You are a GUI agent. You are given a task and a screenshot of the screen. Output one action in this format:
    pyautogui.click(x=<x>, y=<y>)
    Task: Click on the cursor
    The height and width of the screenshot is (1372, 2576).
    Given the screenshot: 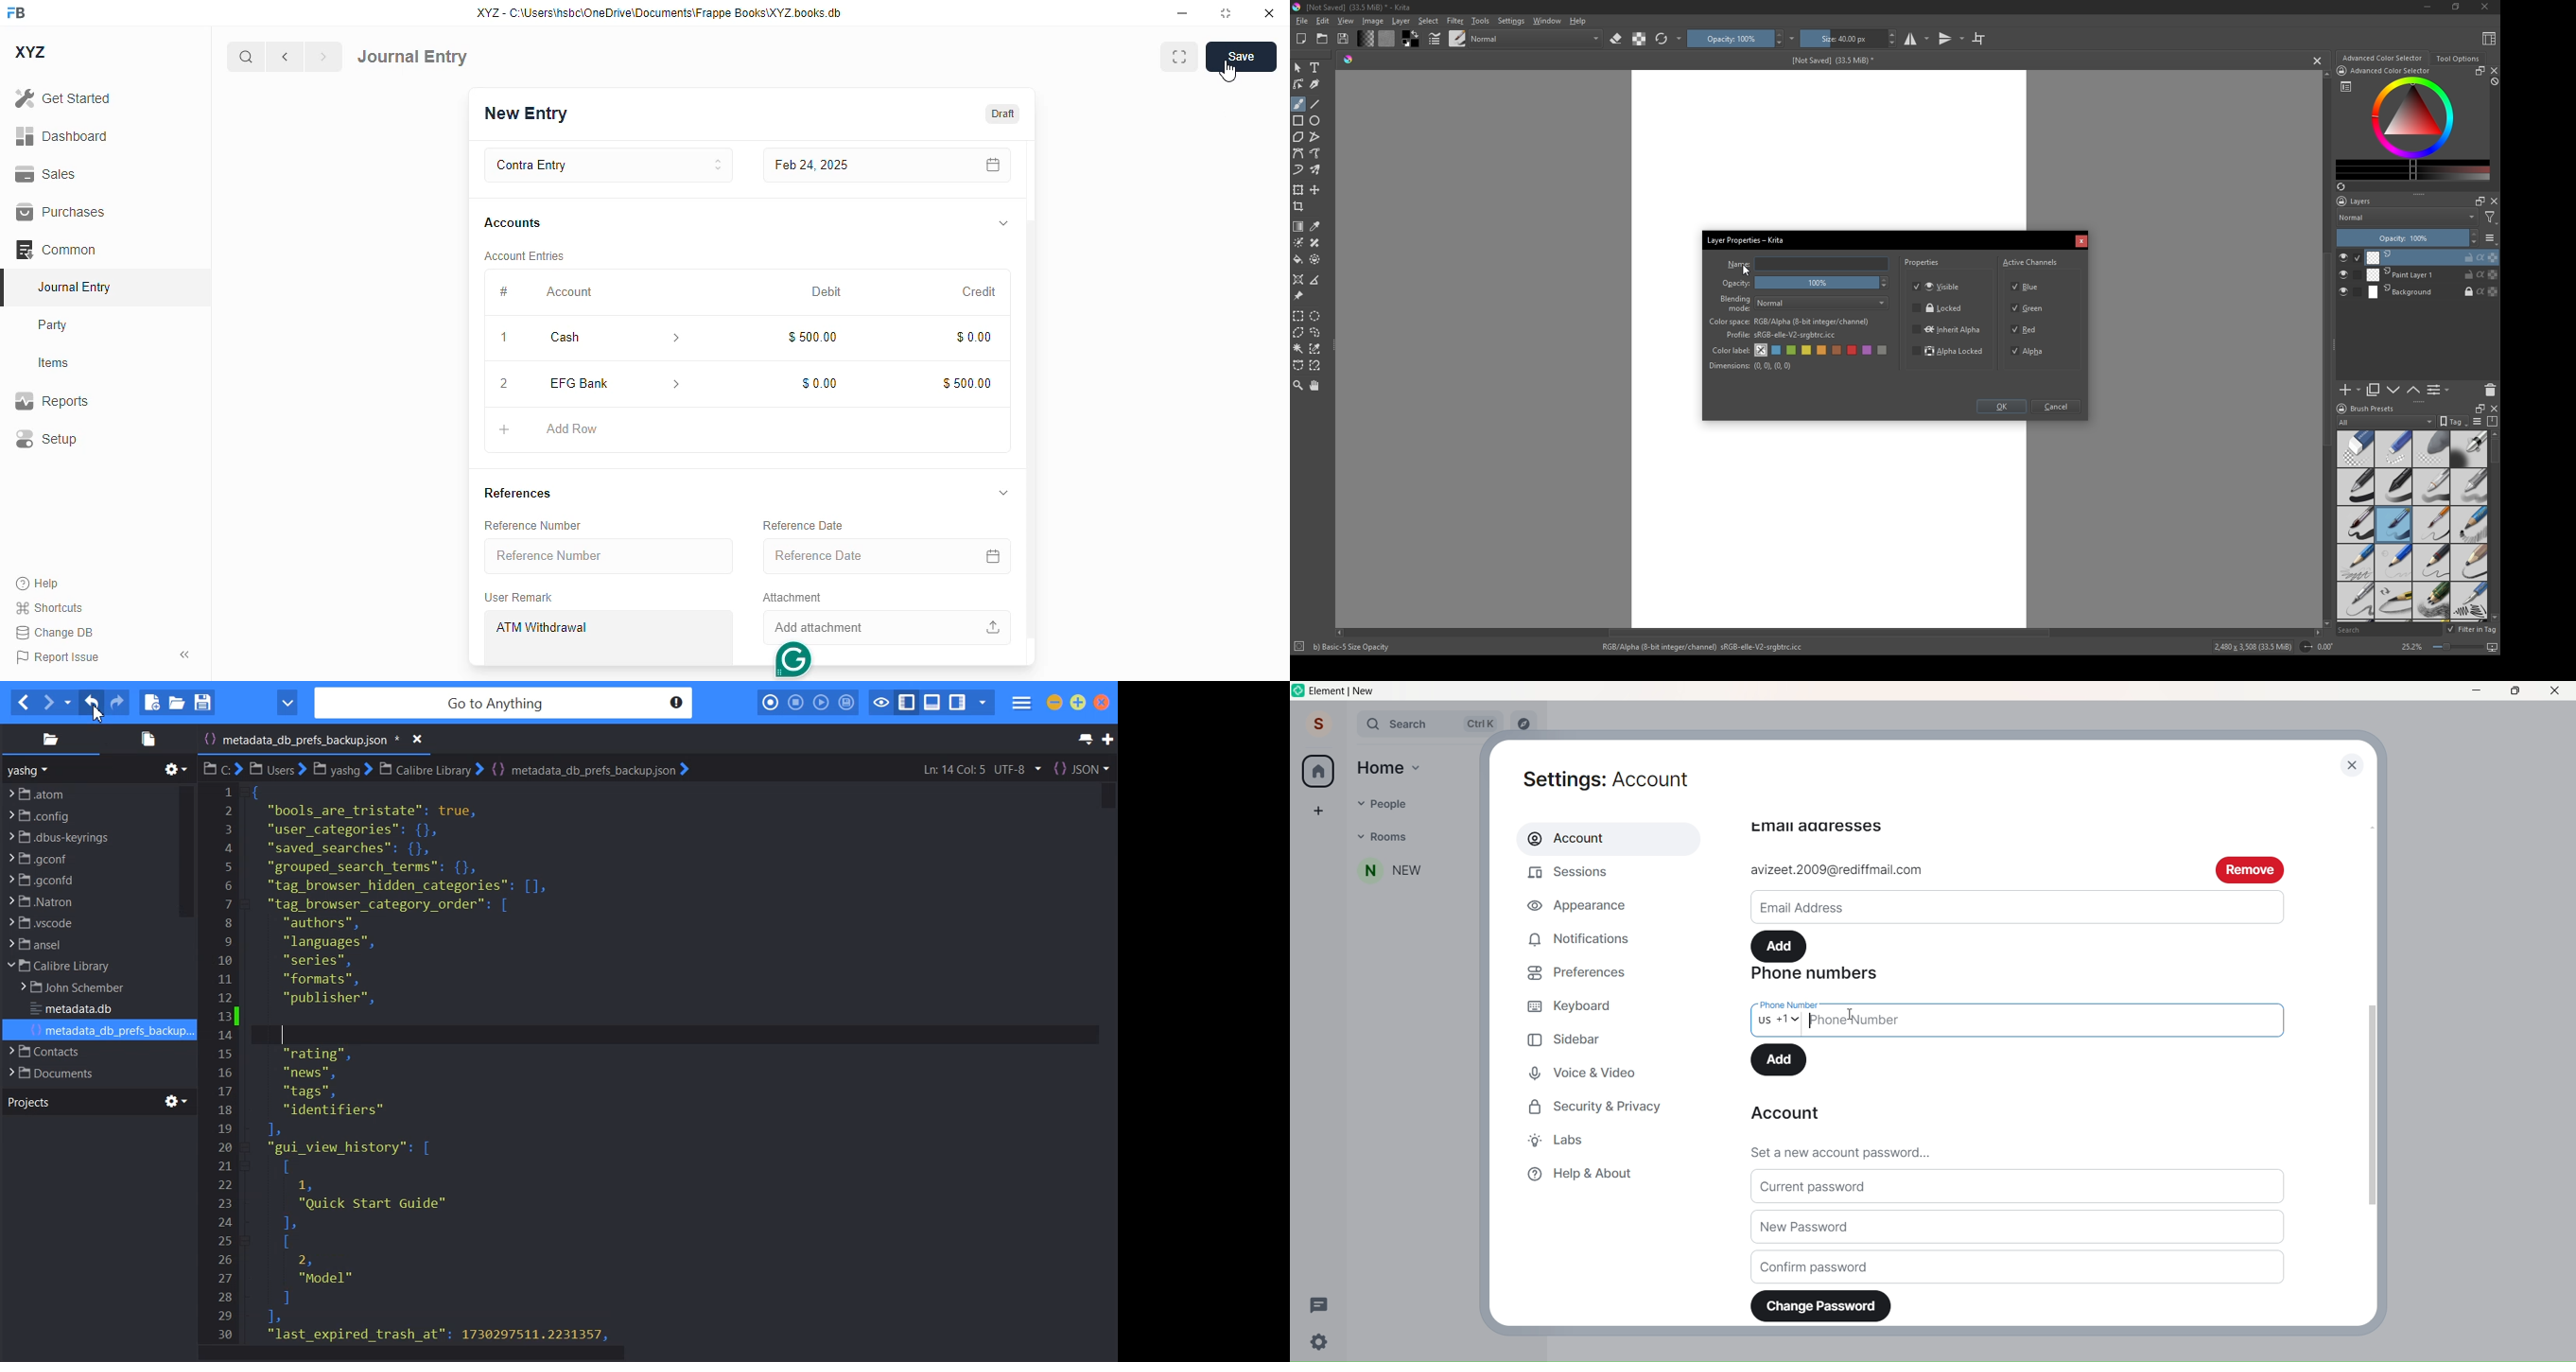 What is the action you would take?
    pyautogui.click(x=1228, y=72)
    